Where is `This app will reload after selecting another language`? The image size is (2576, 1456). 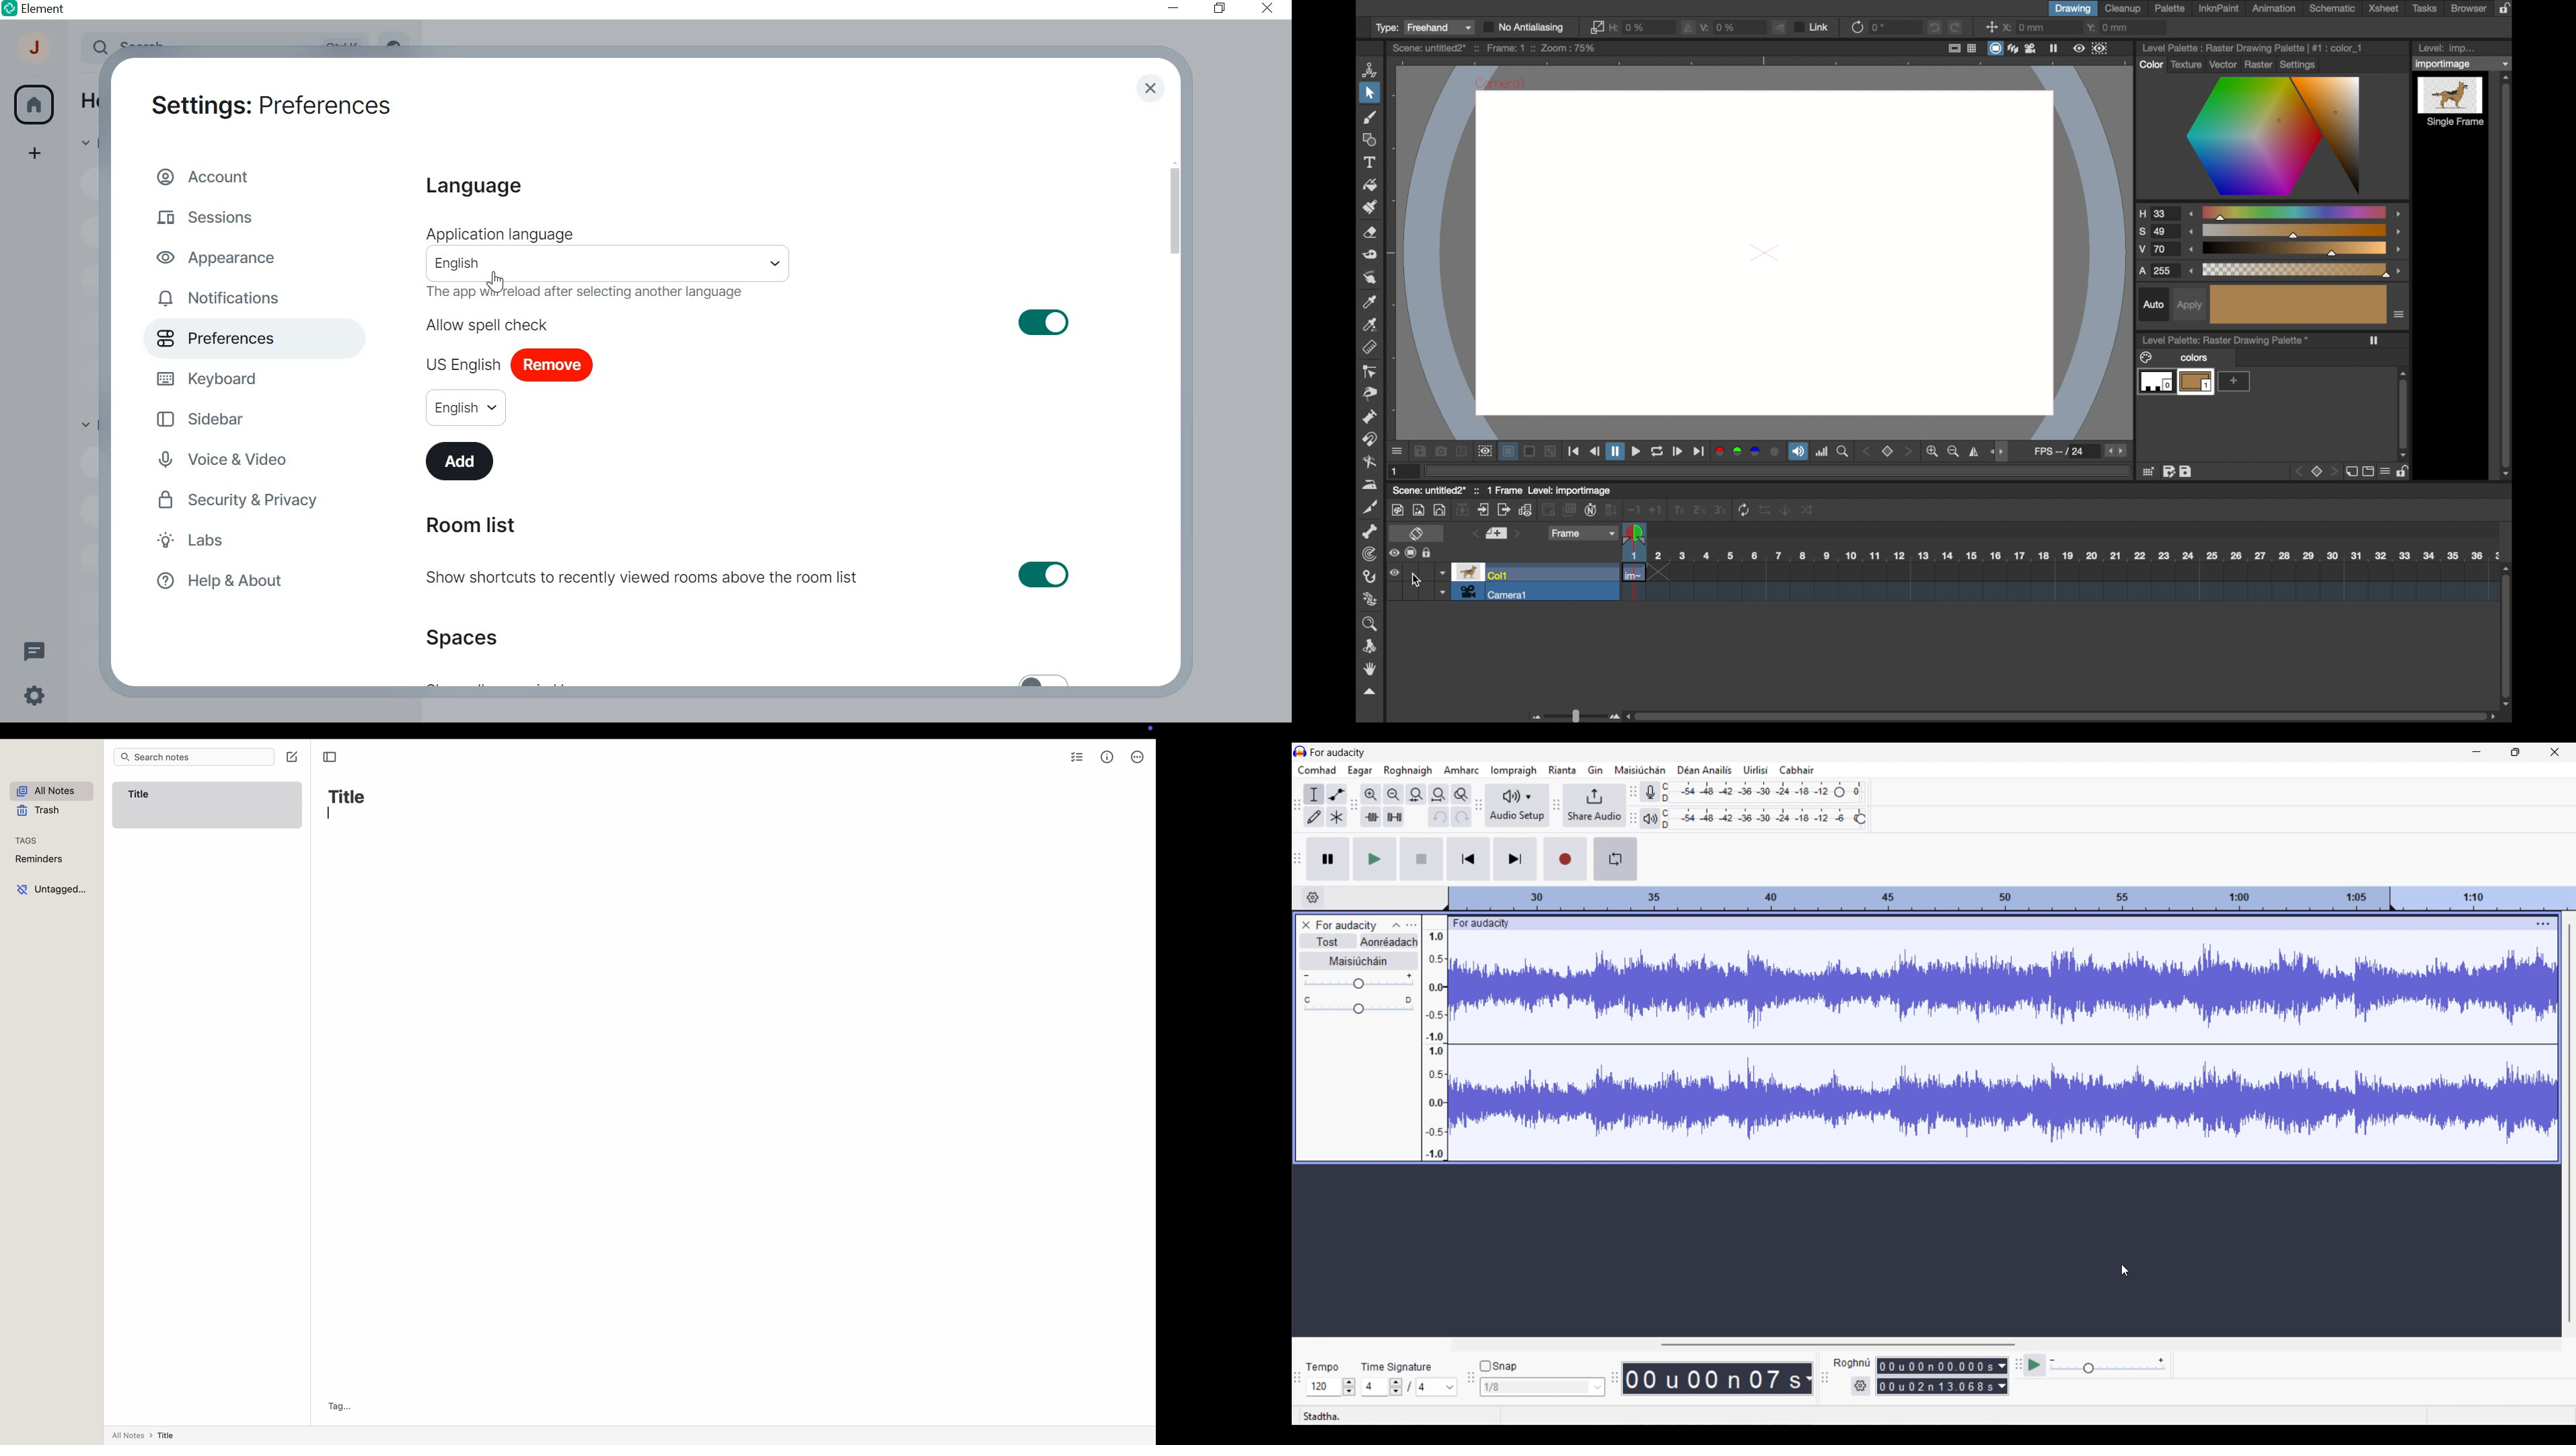
This app will reload after selecting another language is located at coordinates (593, 293).